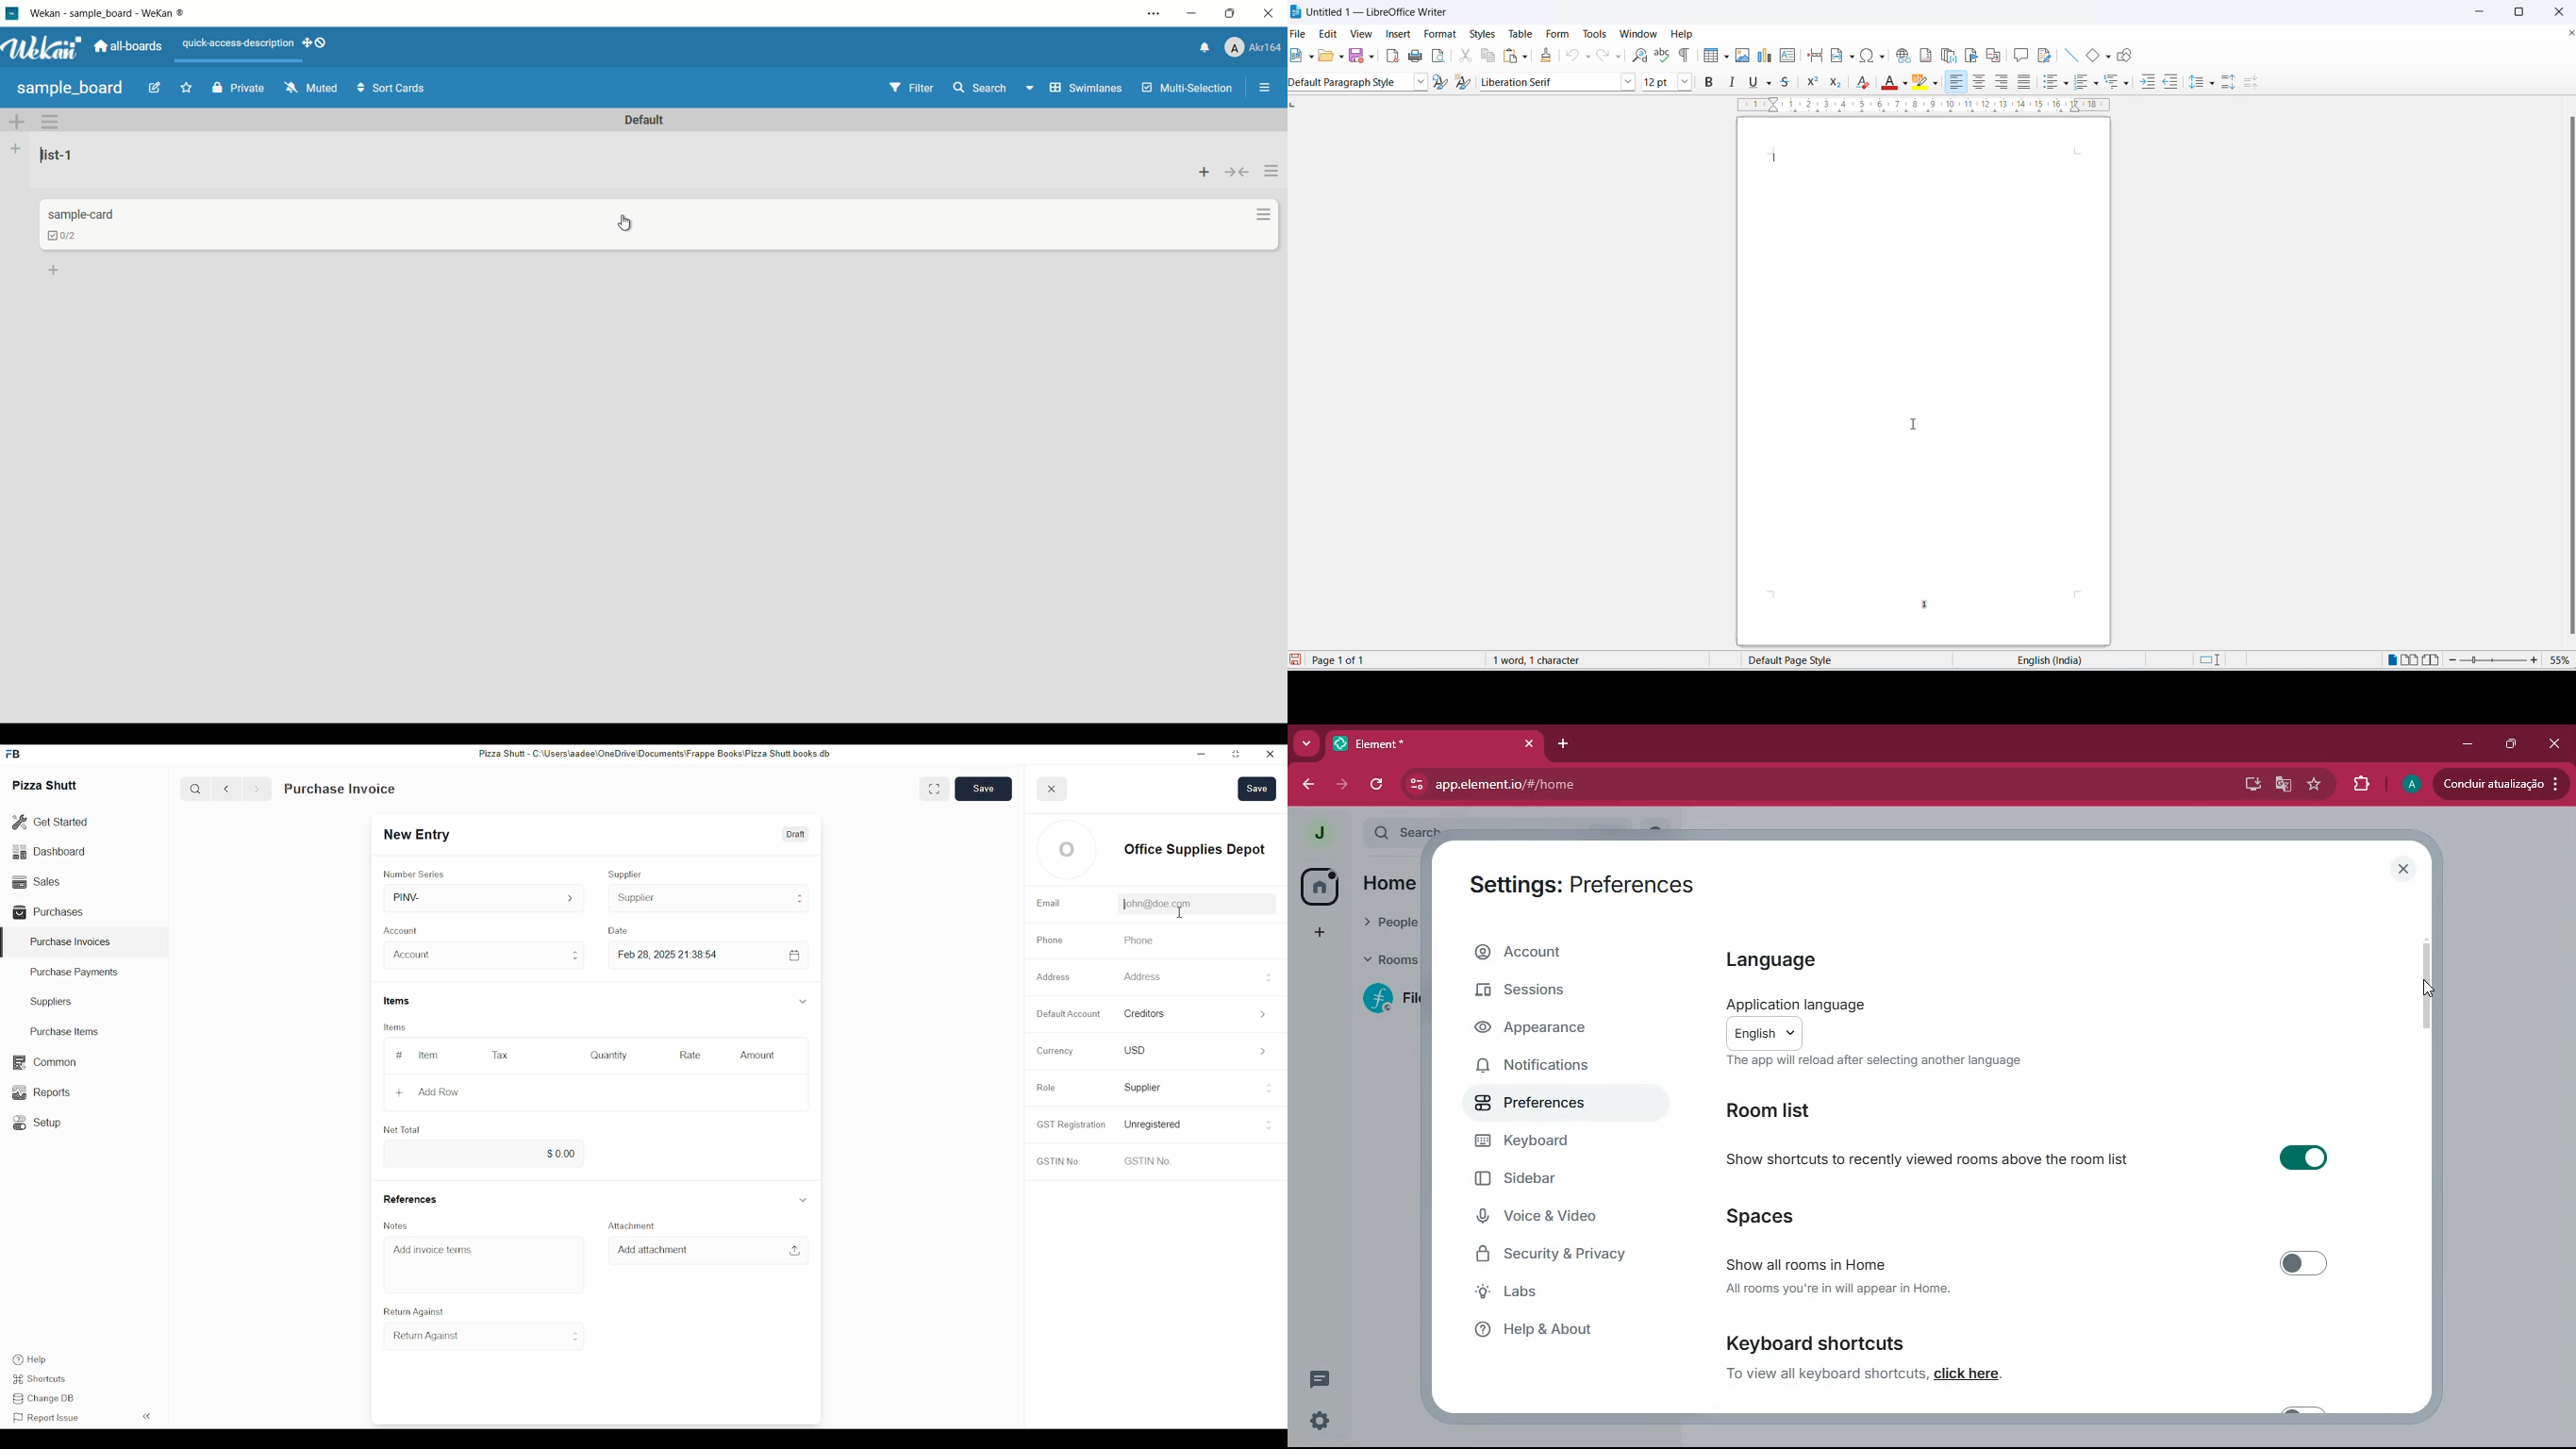 This screenshot has height=1456, width=2576. What do you see at coordinates (1048, 904) in the screenshot?
I see `Email` at bounding box center [1048, 904].